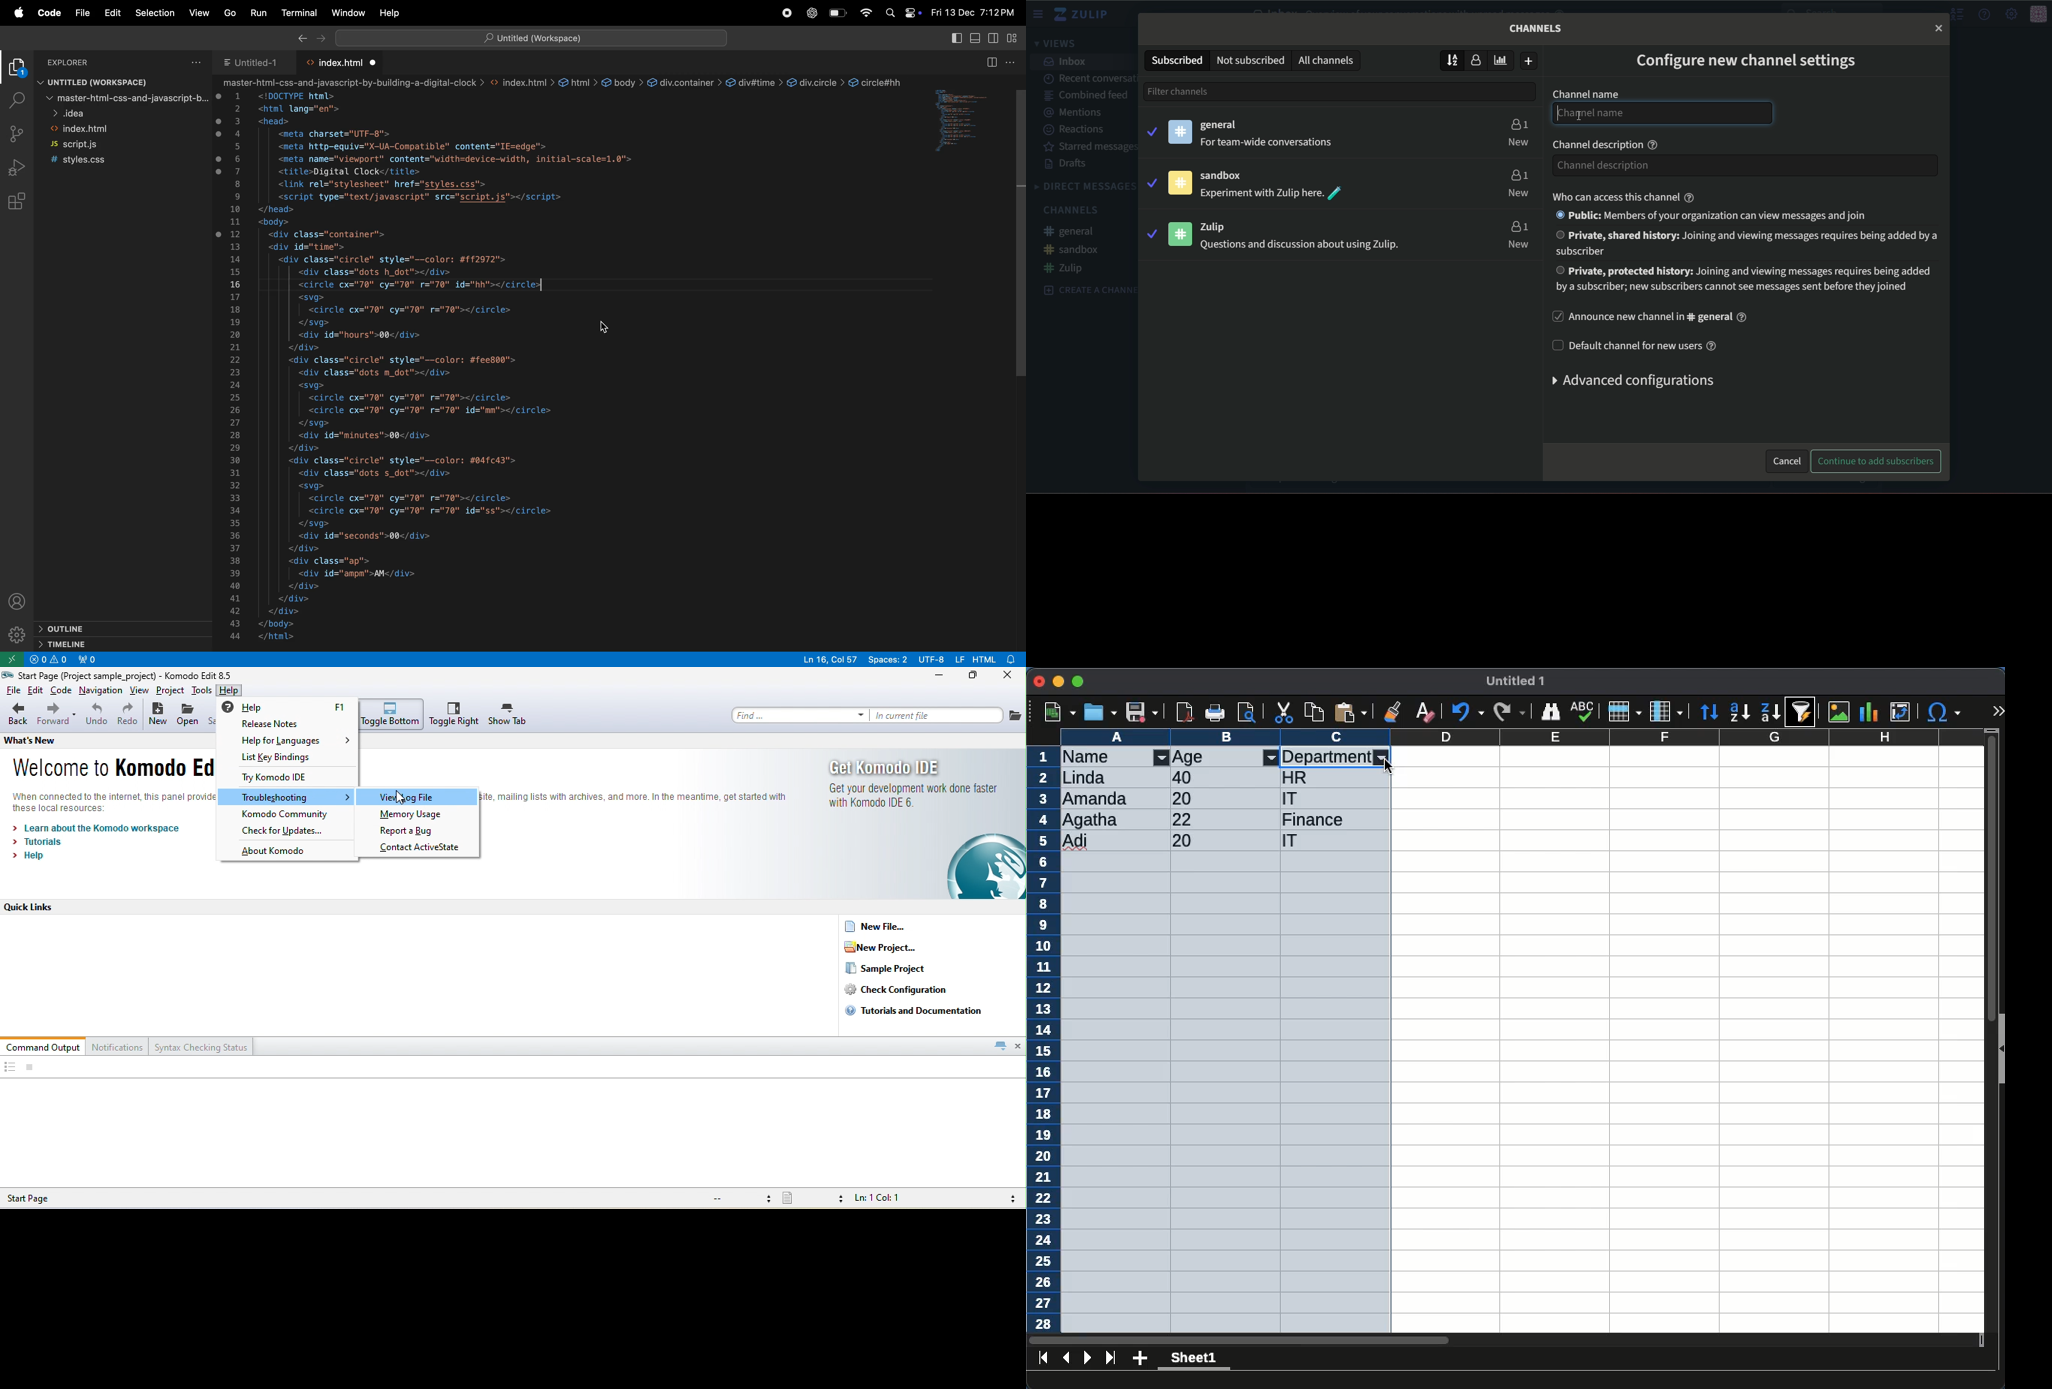  I want to click on Channel name, so click(1585, 94).